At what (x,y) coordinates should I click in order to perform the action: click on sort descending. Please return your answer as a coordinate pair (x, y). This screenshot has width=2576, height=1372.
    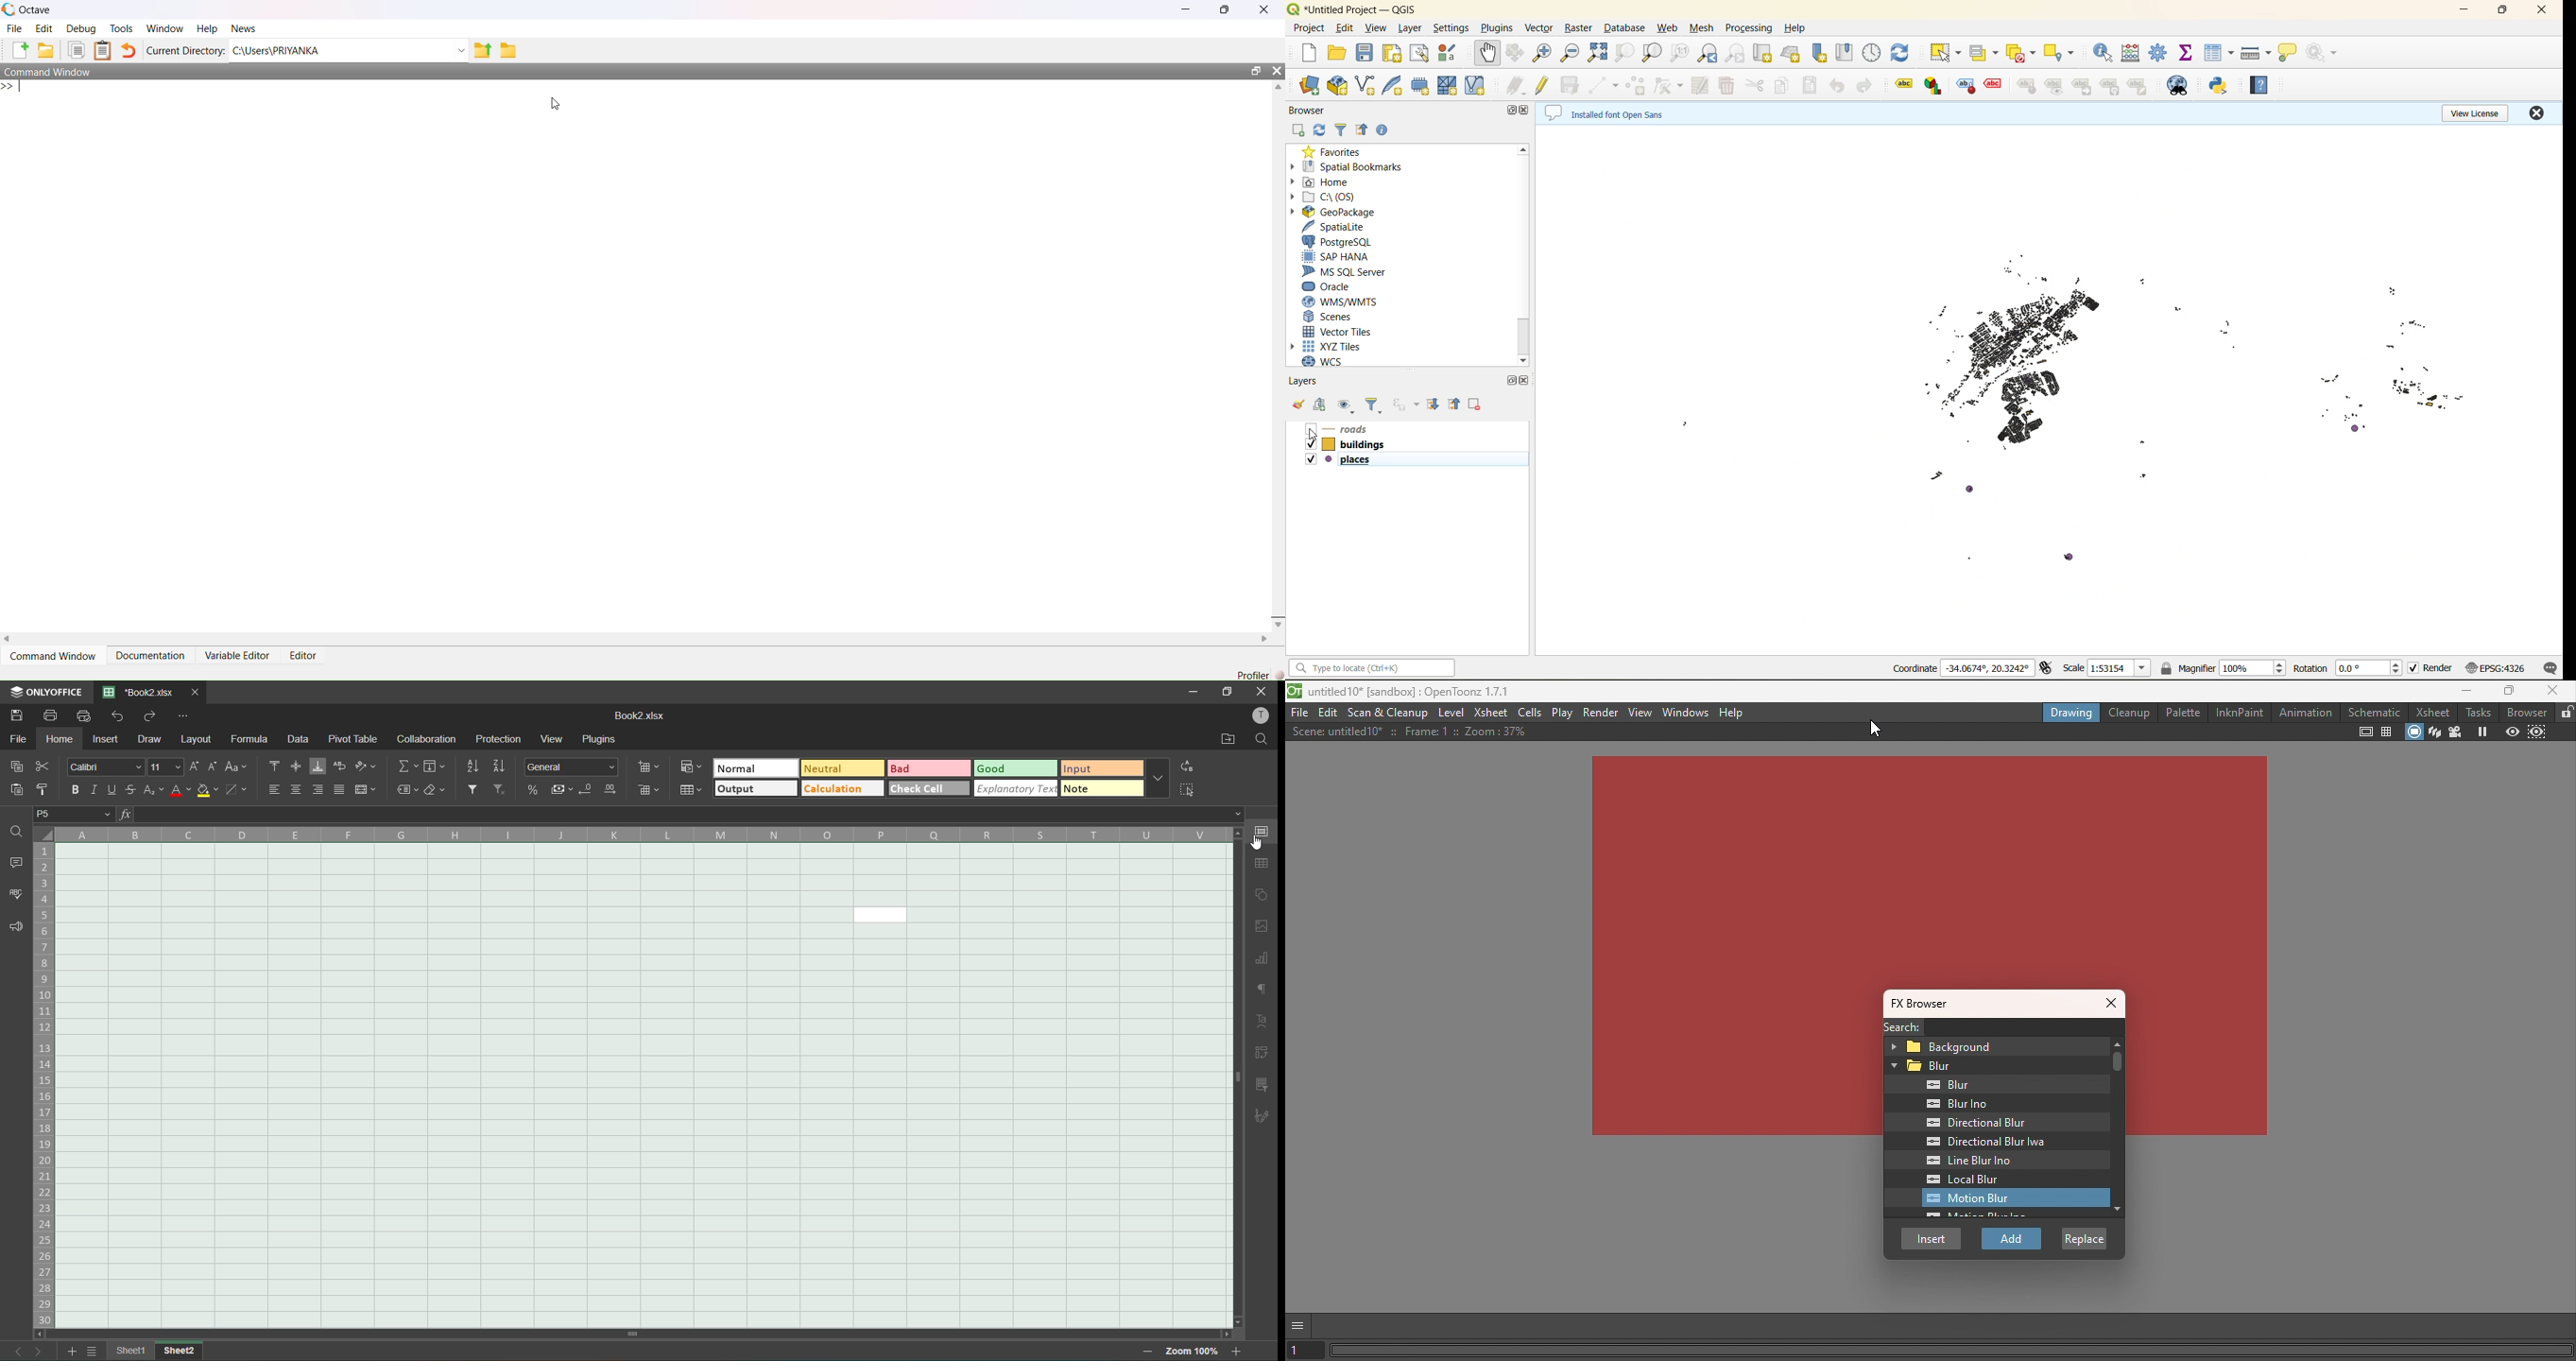
    Looking at the image, I should click on (505, 768).